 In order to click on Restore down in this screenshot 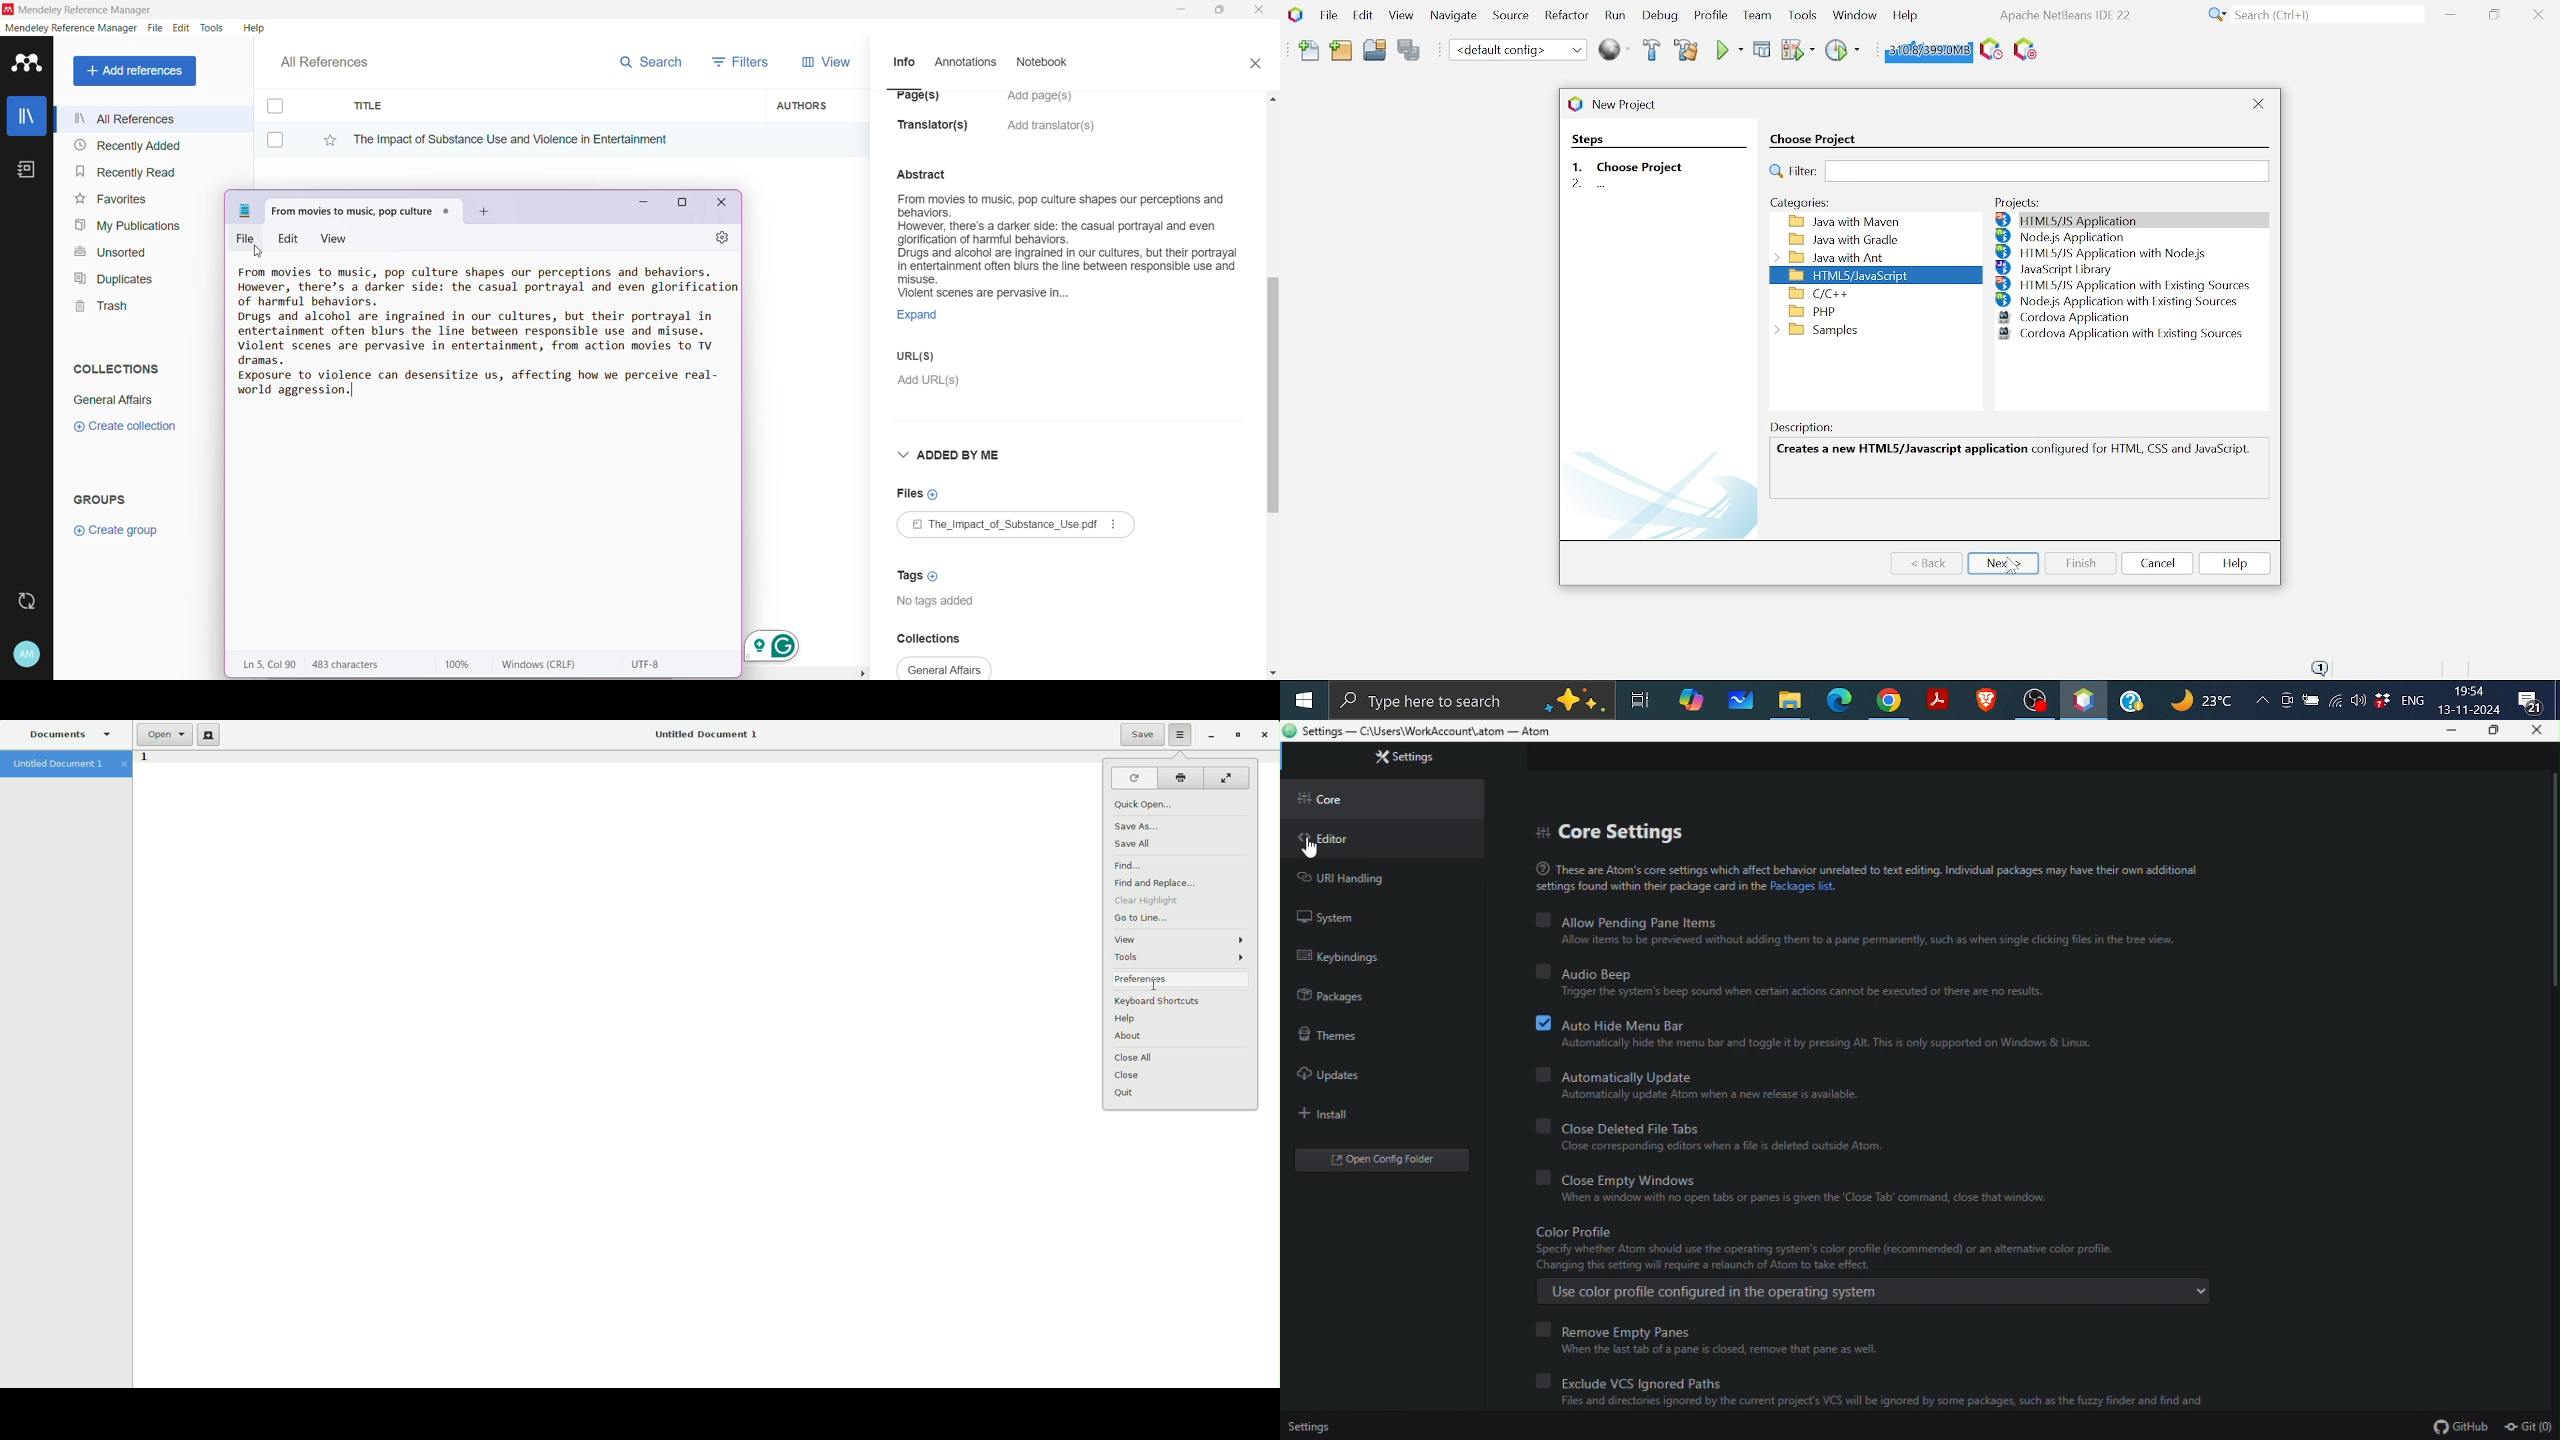, I will do `click(2493, 14)`.